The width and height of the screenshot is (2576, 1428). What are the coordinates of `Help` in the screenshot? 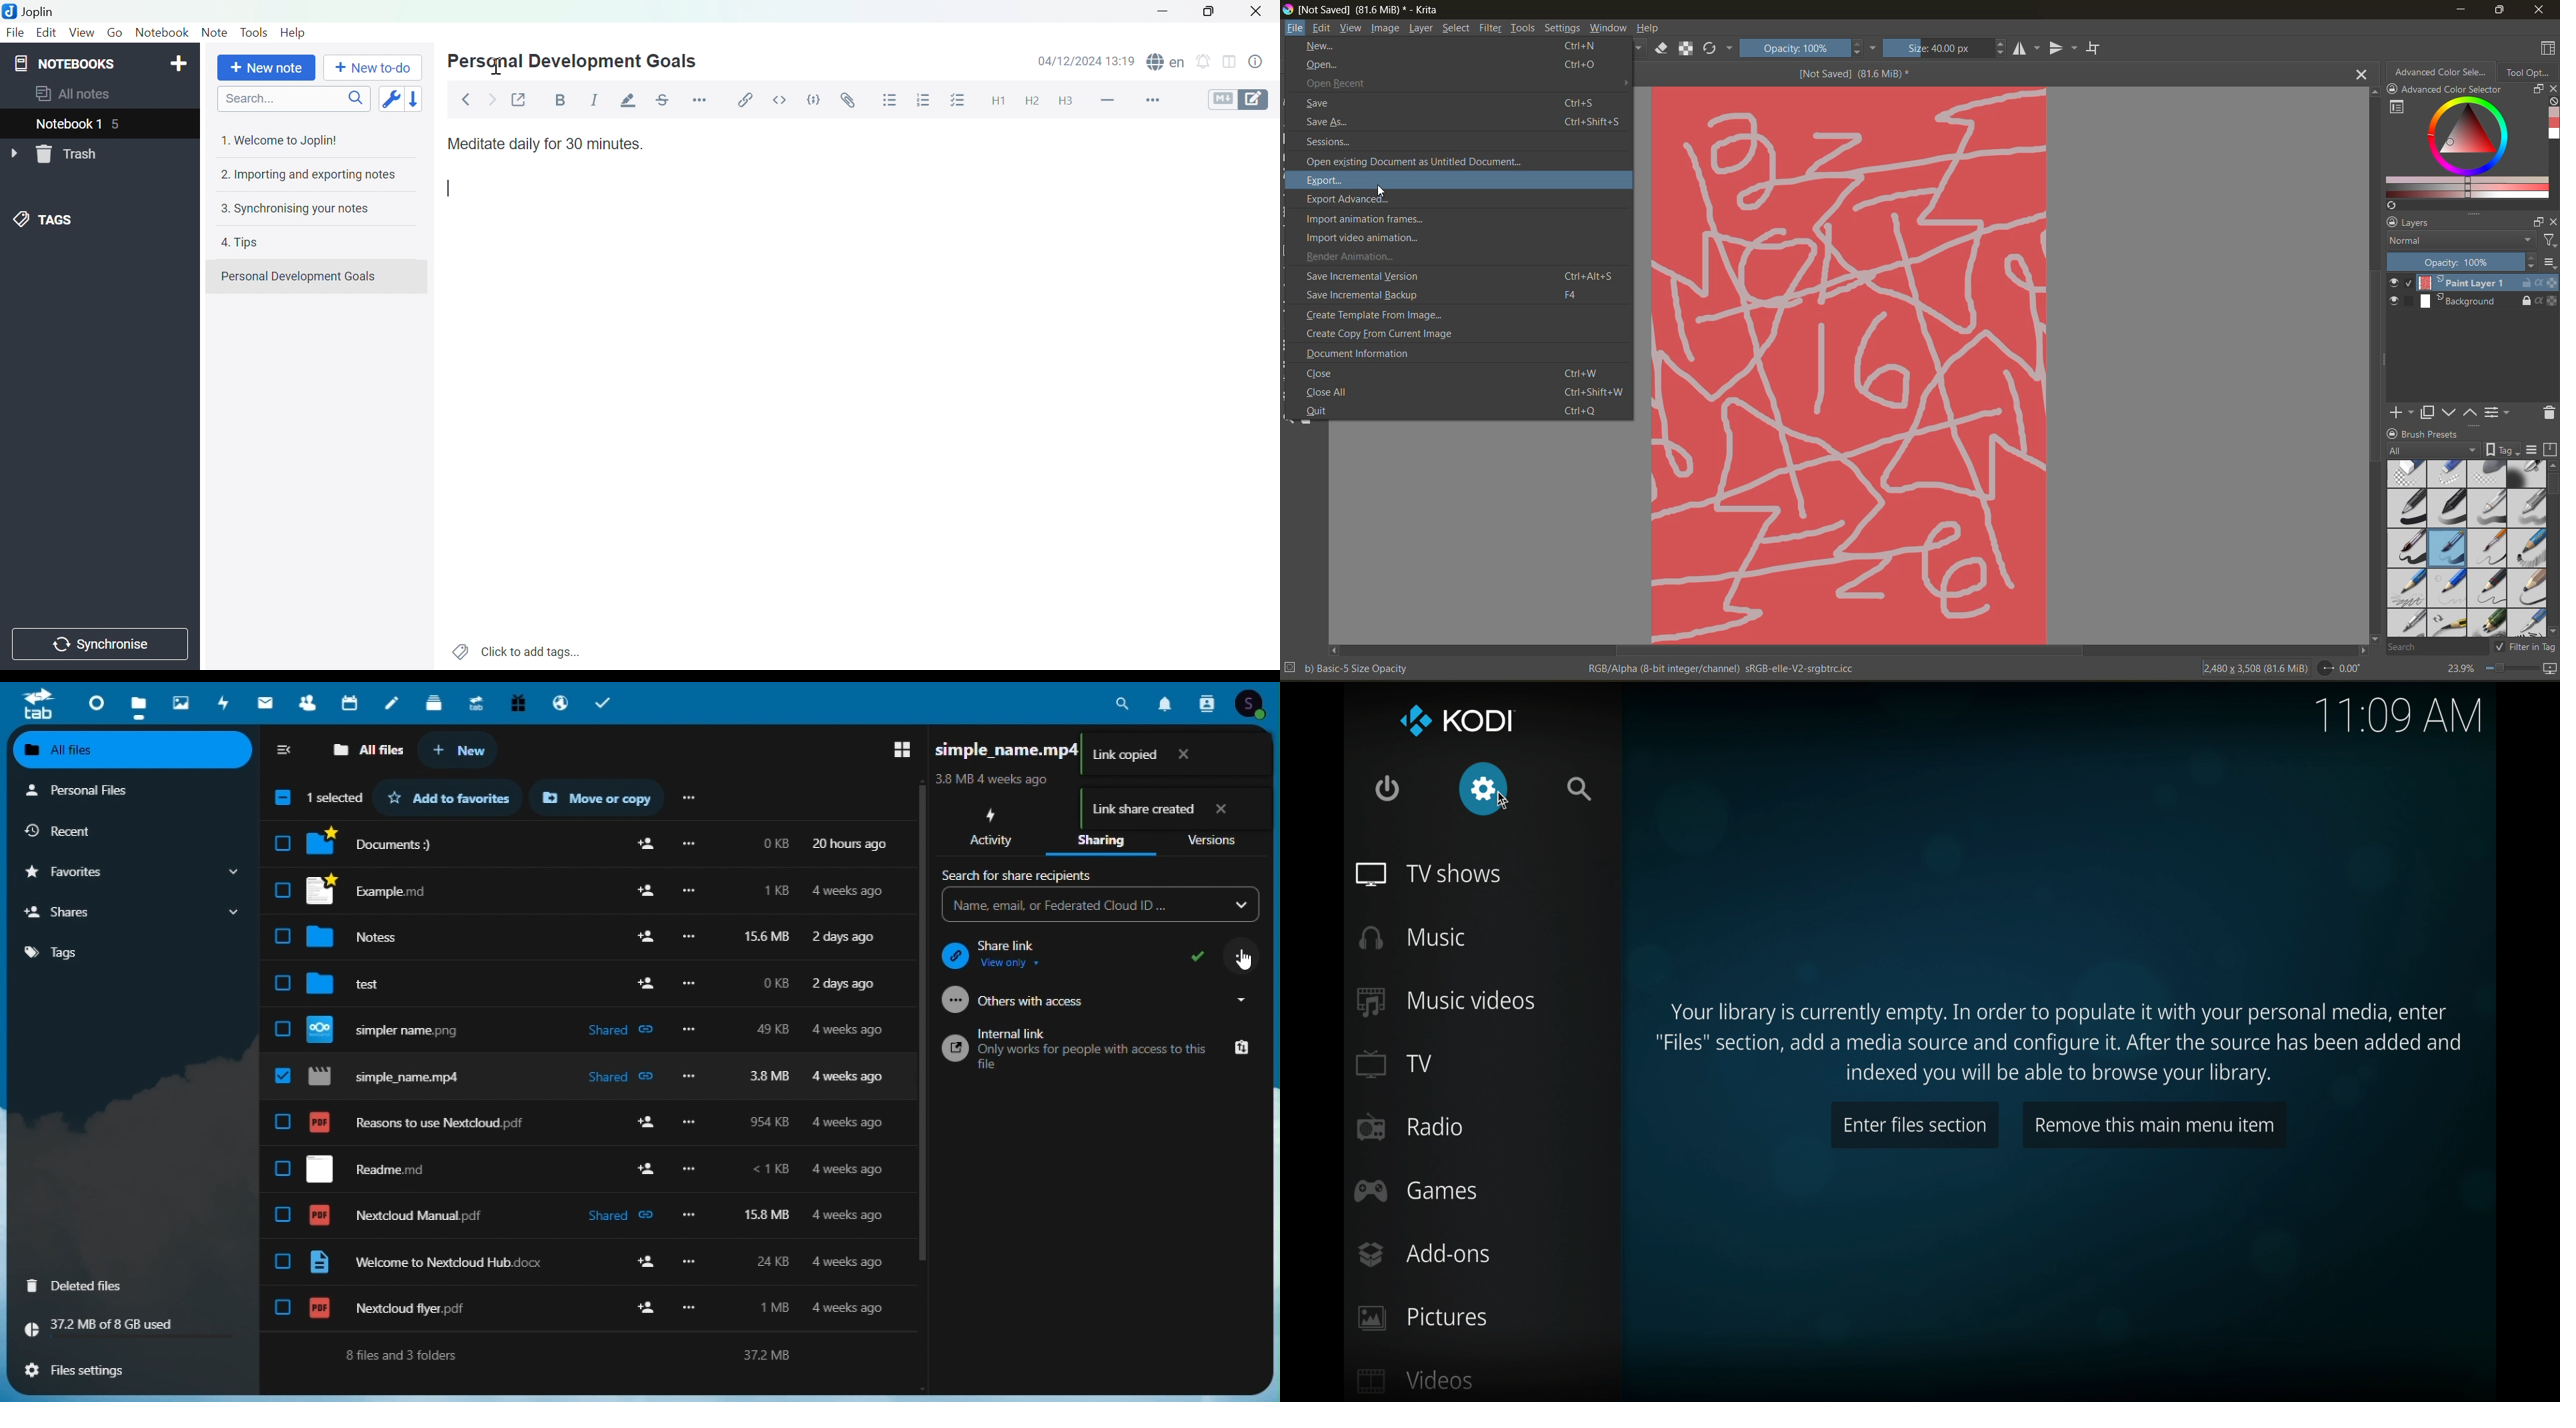 It's located at (293, 33).